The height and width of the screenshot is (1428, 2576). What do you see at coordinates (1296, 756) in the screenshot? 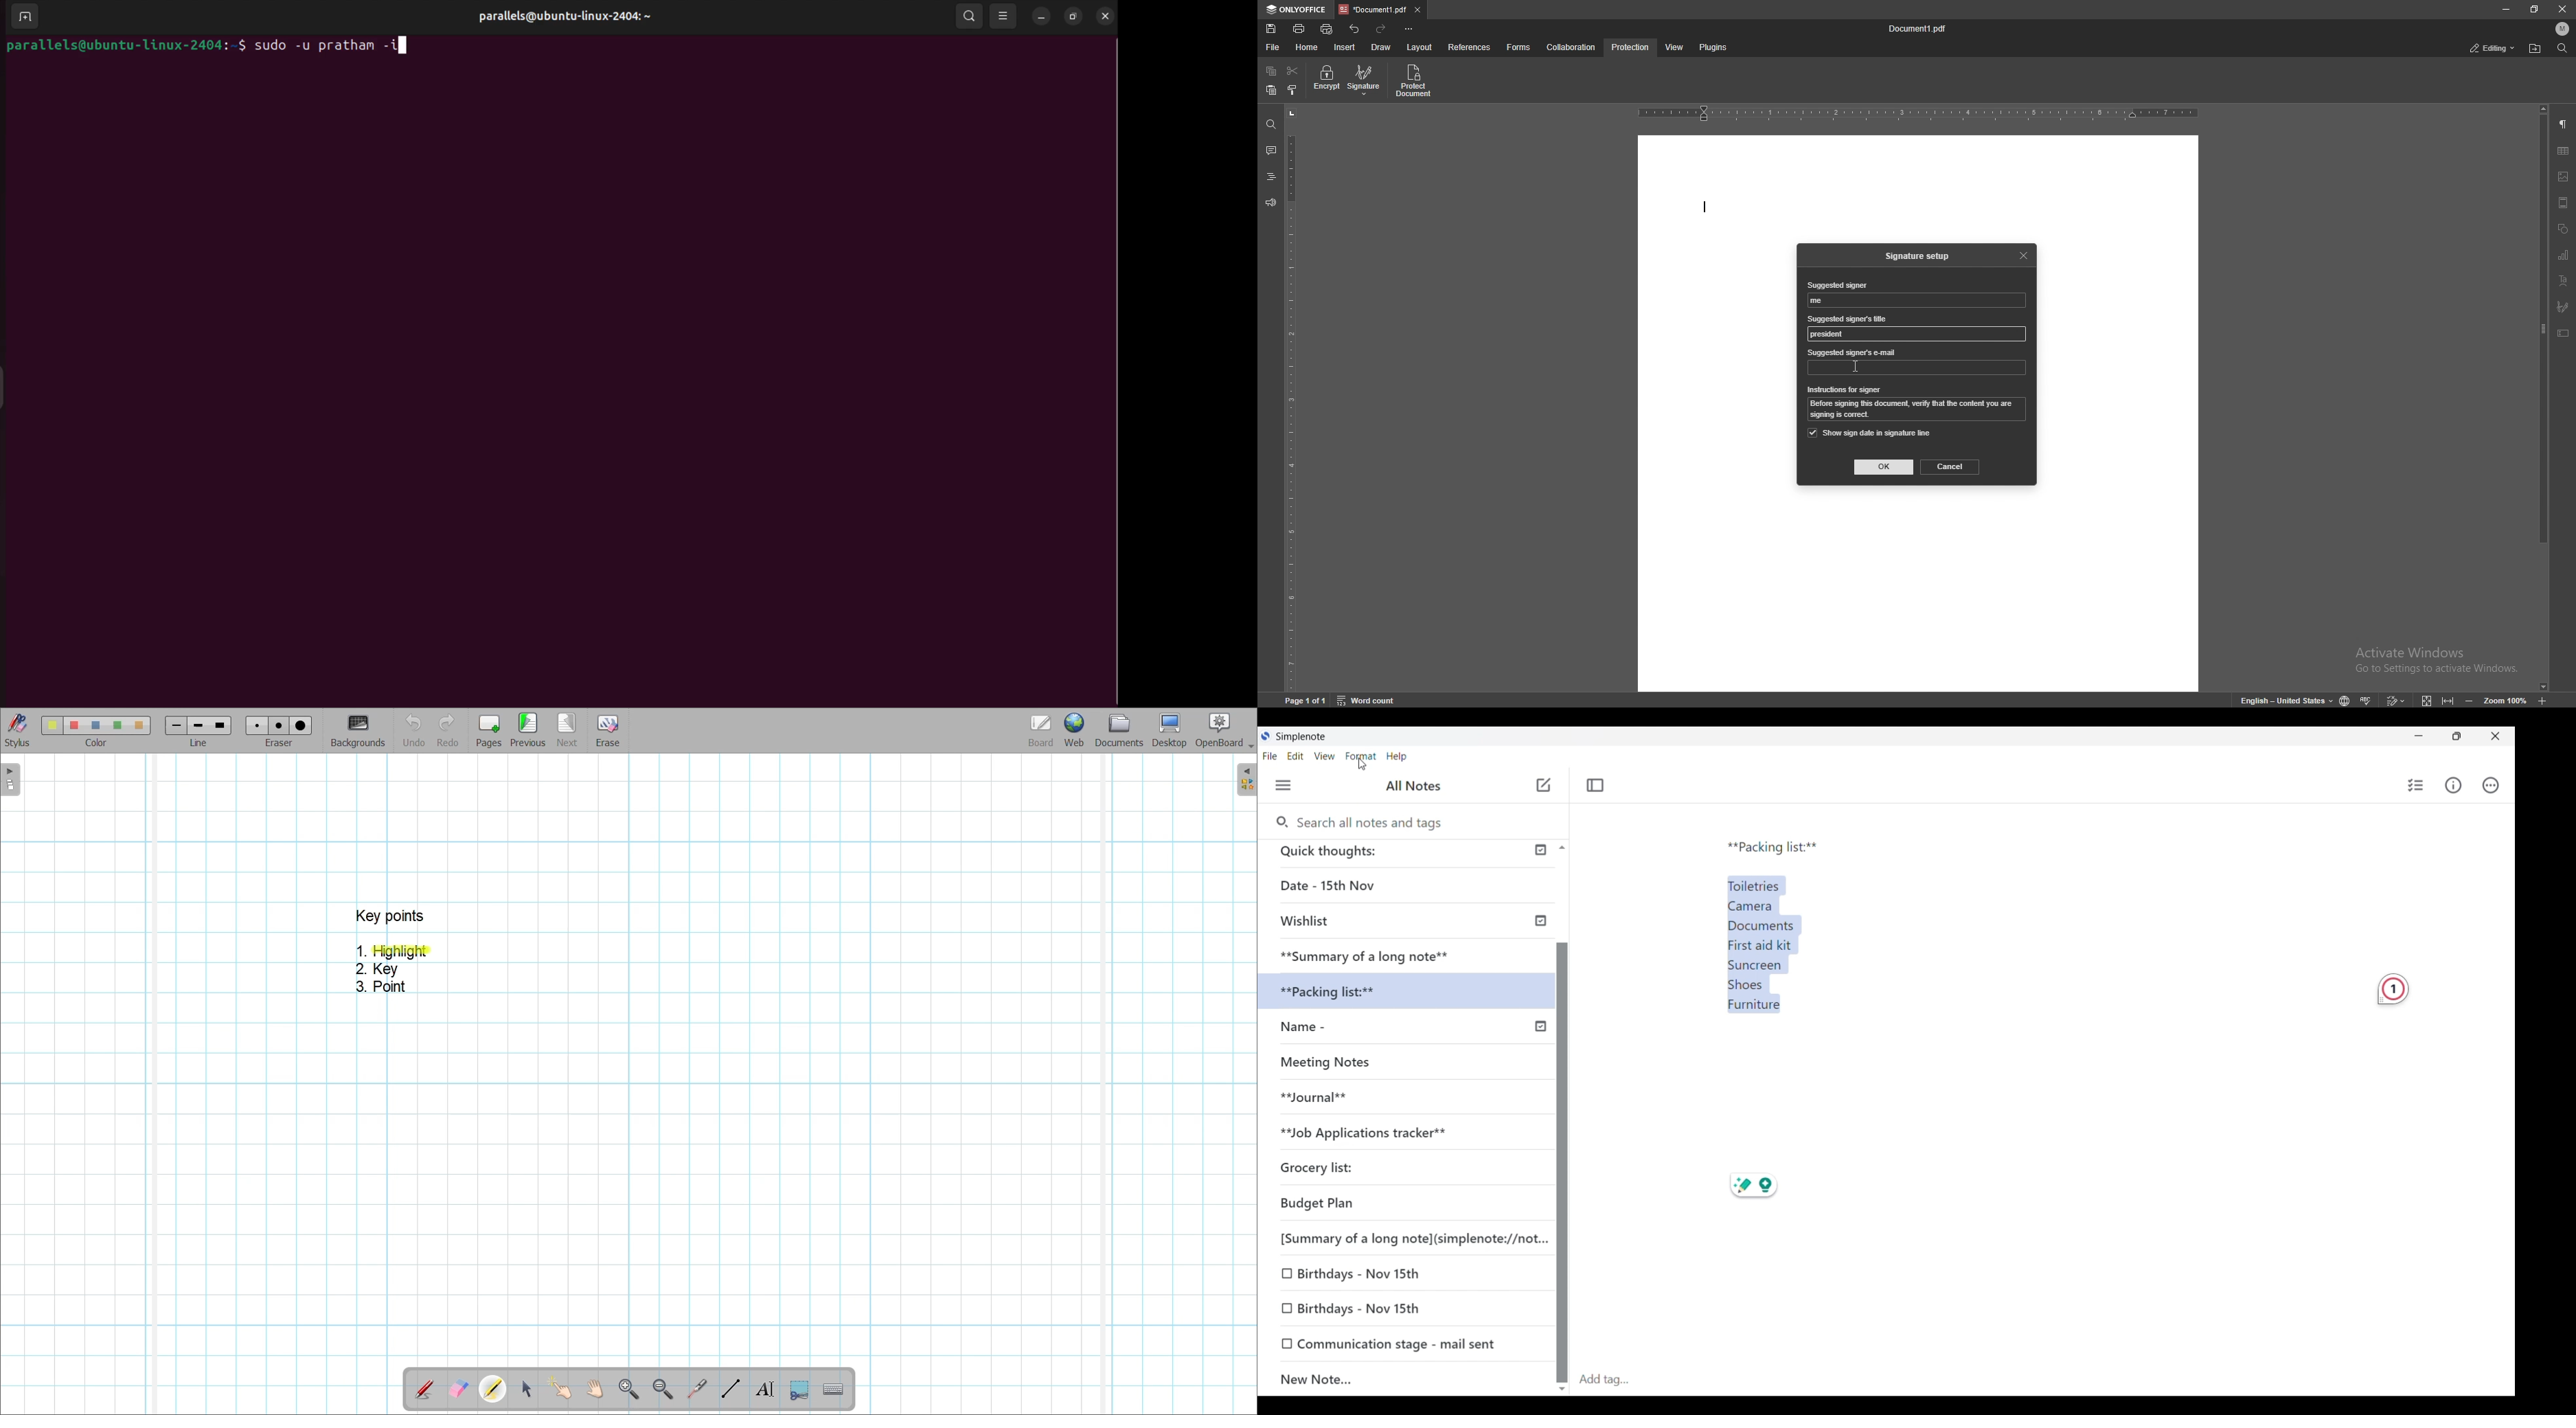
I see `Edit menu` at bounding box center [1296, 756].